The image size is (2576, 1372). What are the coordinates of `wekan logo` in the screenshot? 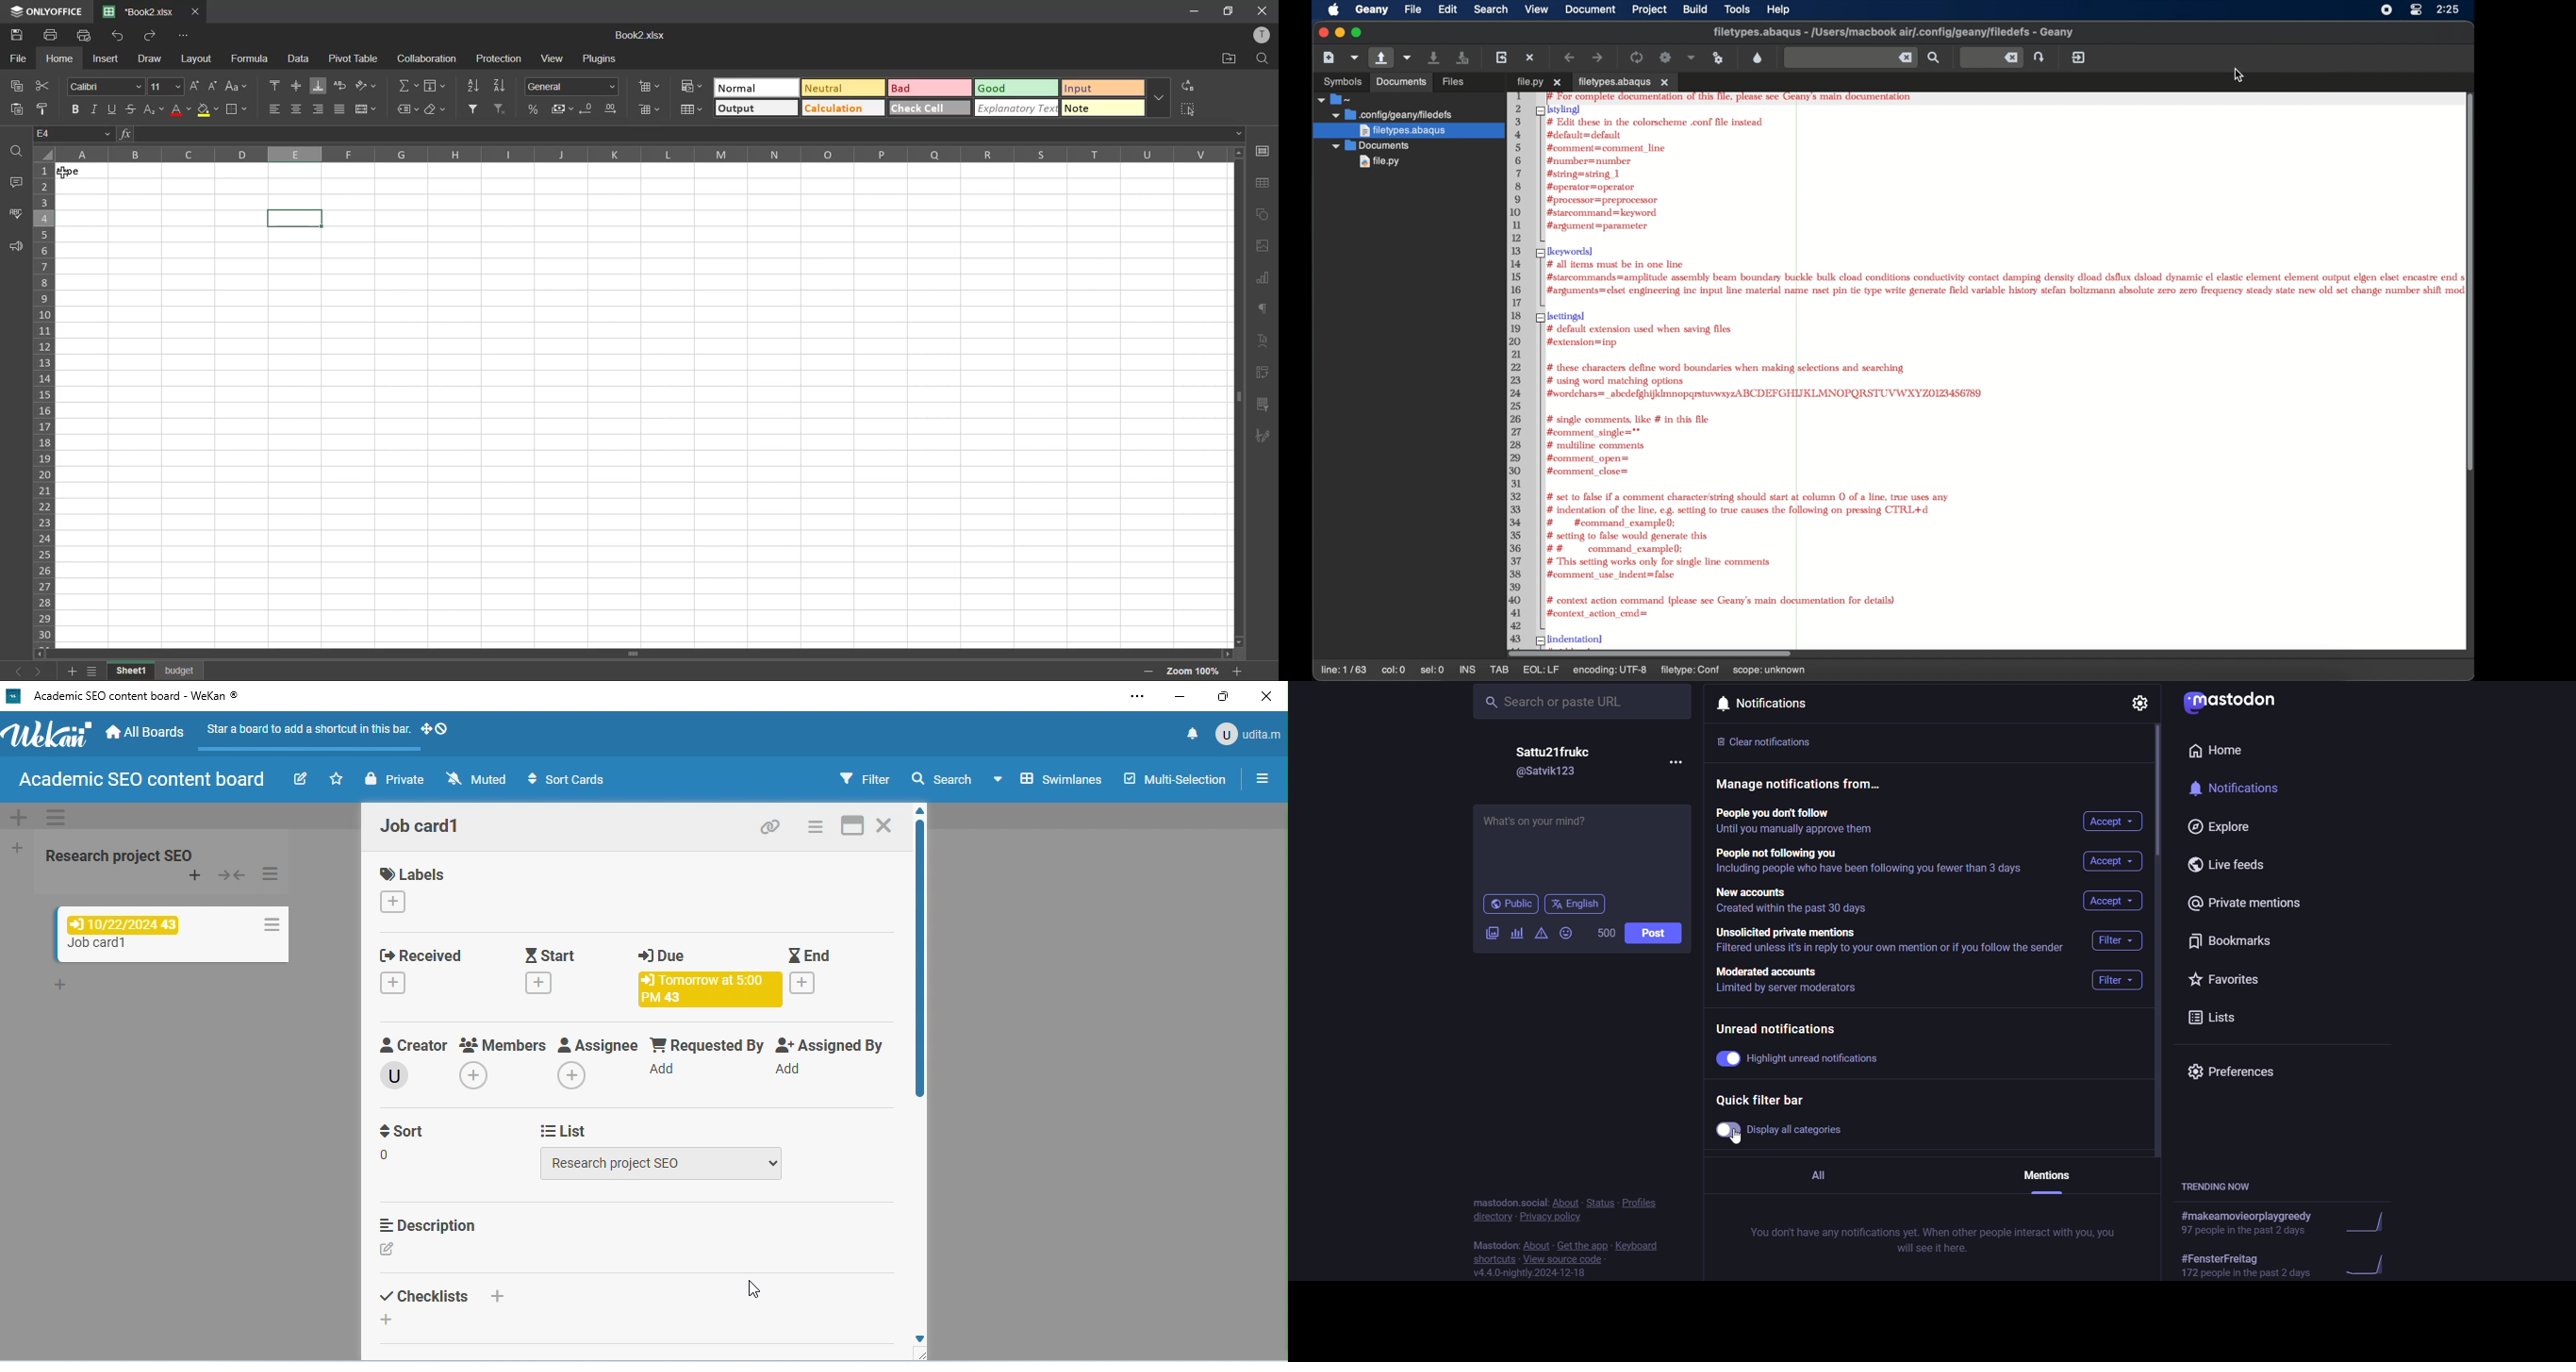 It's located at (13, 696).